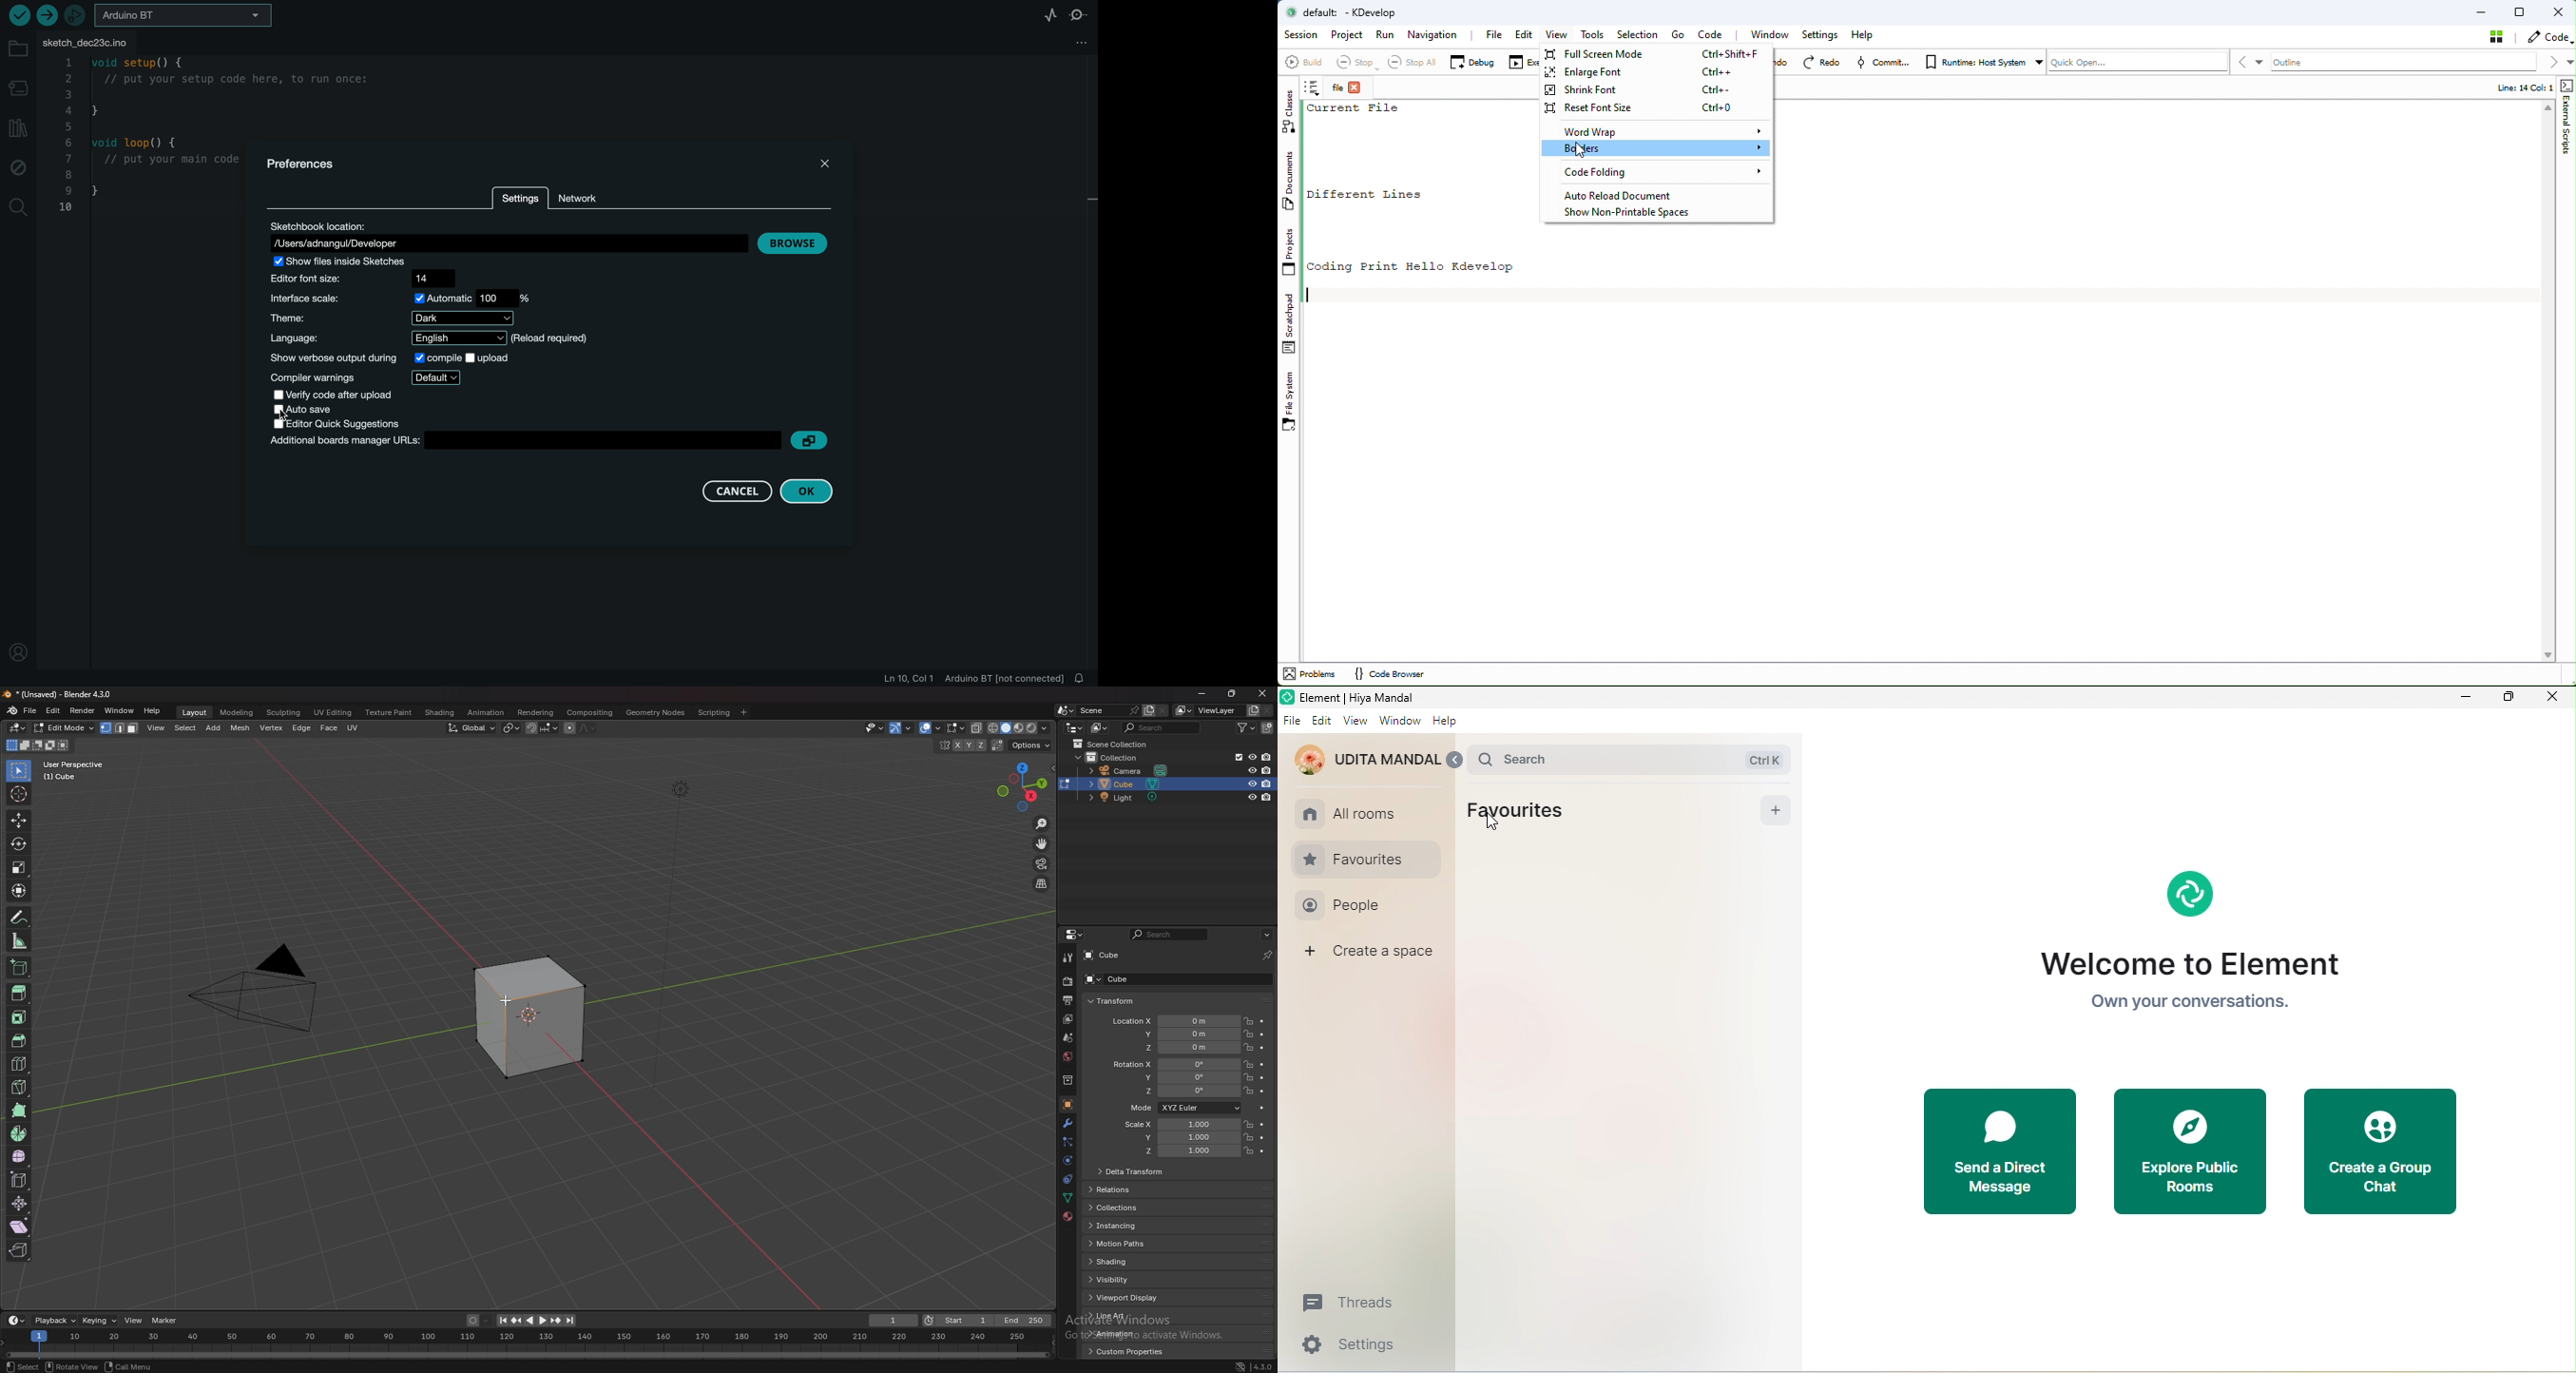 The width and height of the screenshot is (2576, 1400). Describe the element at coordinates (440, 713) in the screenshot. I see `shading` at that location.